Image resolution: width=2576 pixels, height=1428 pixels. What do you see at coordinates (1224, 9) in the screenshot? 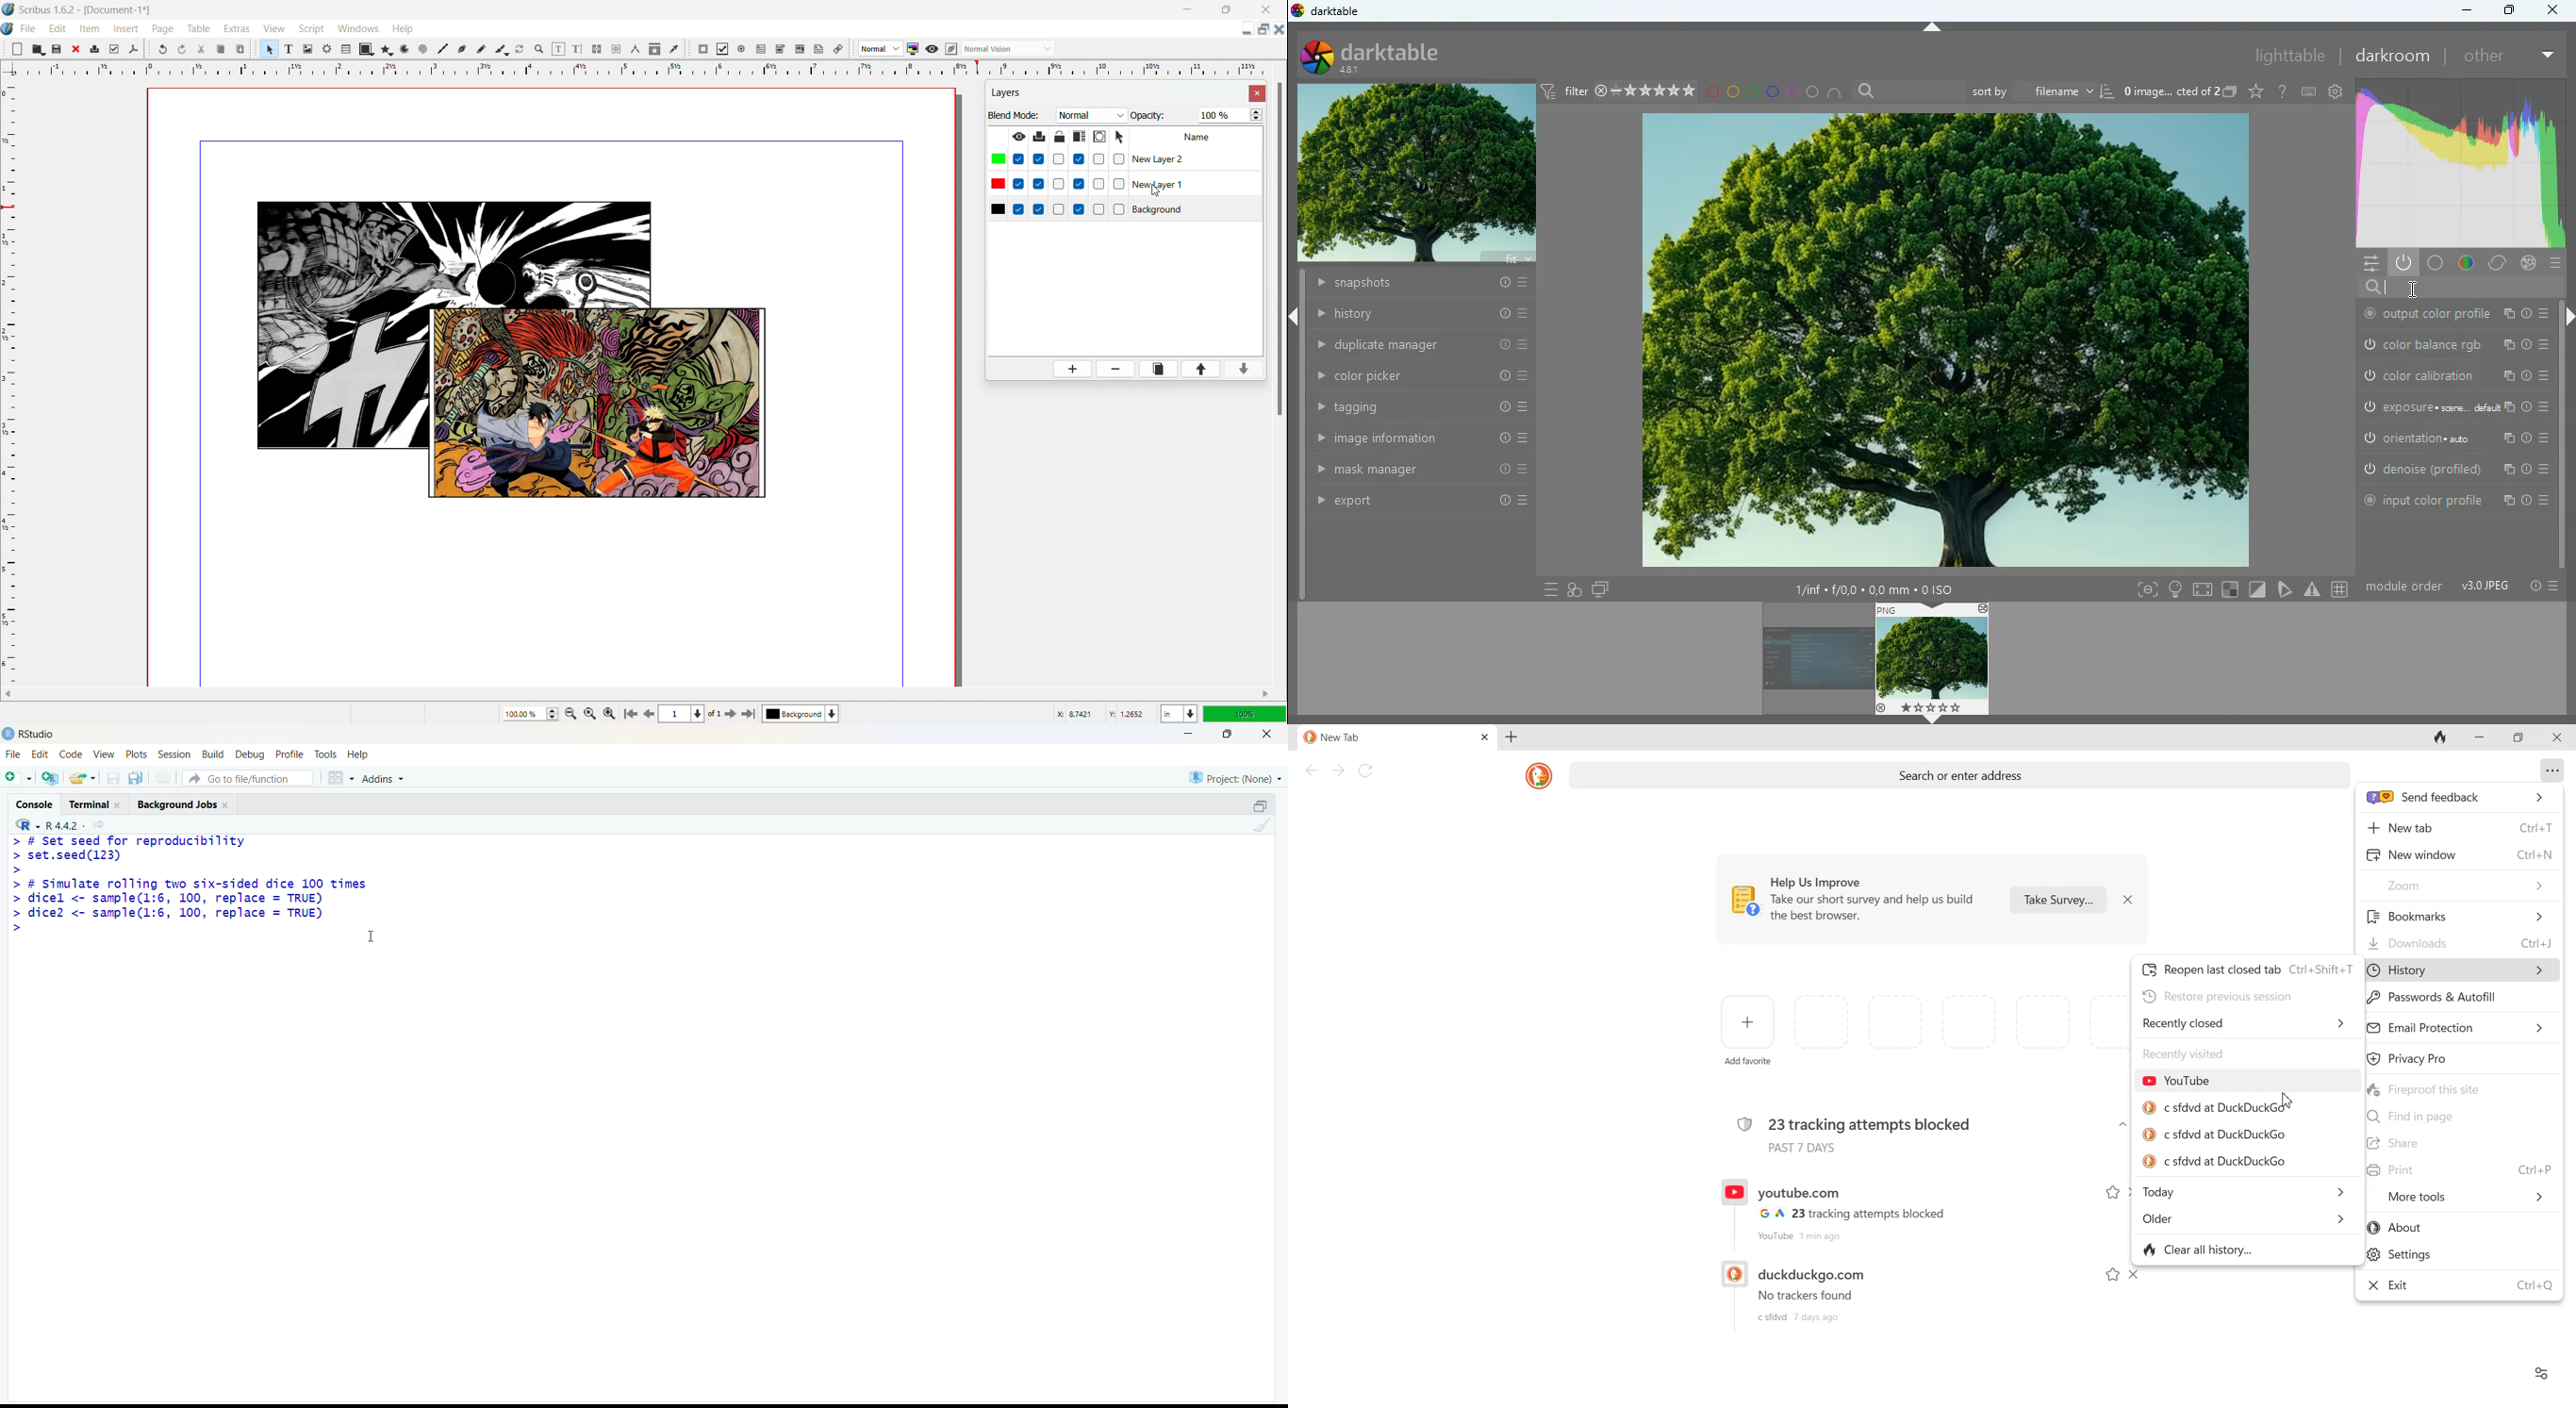
I see `maximize window` at bounding box center [1224, 9].